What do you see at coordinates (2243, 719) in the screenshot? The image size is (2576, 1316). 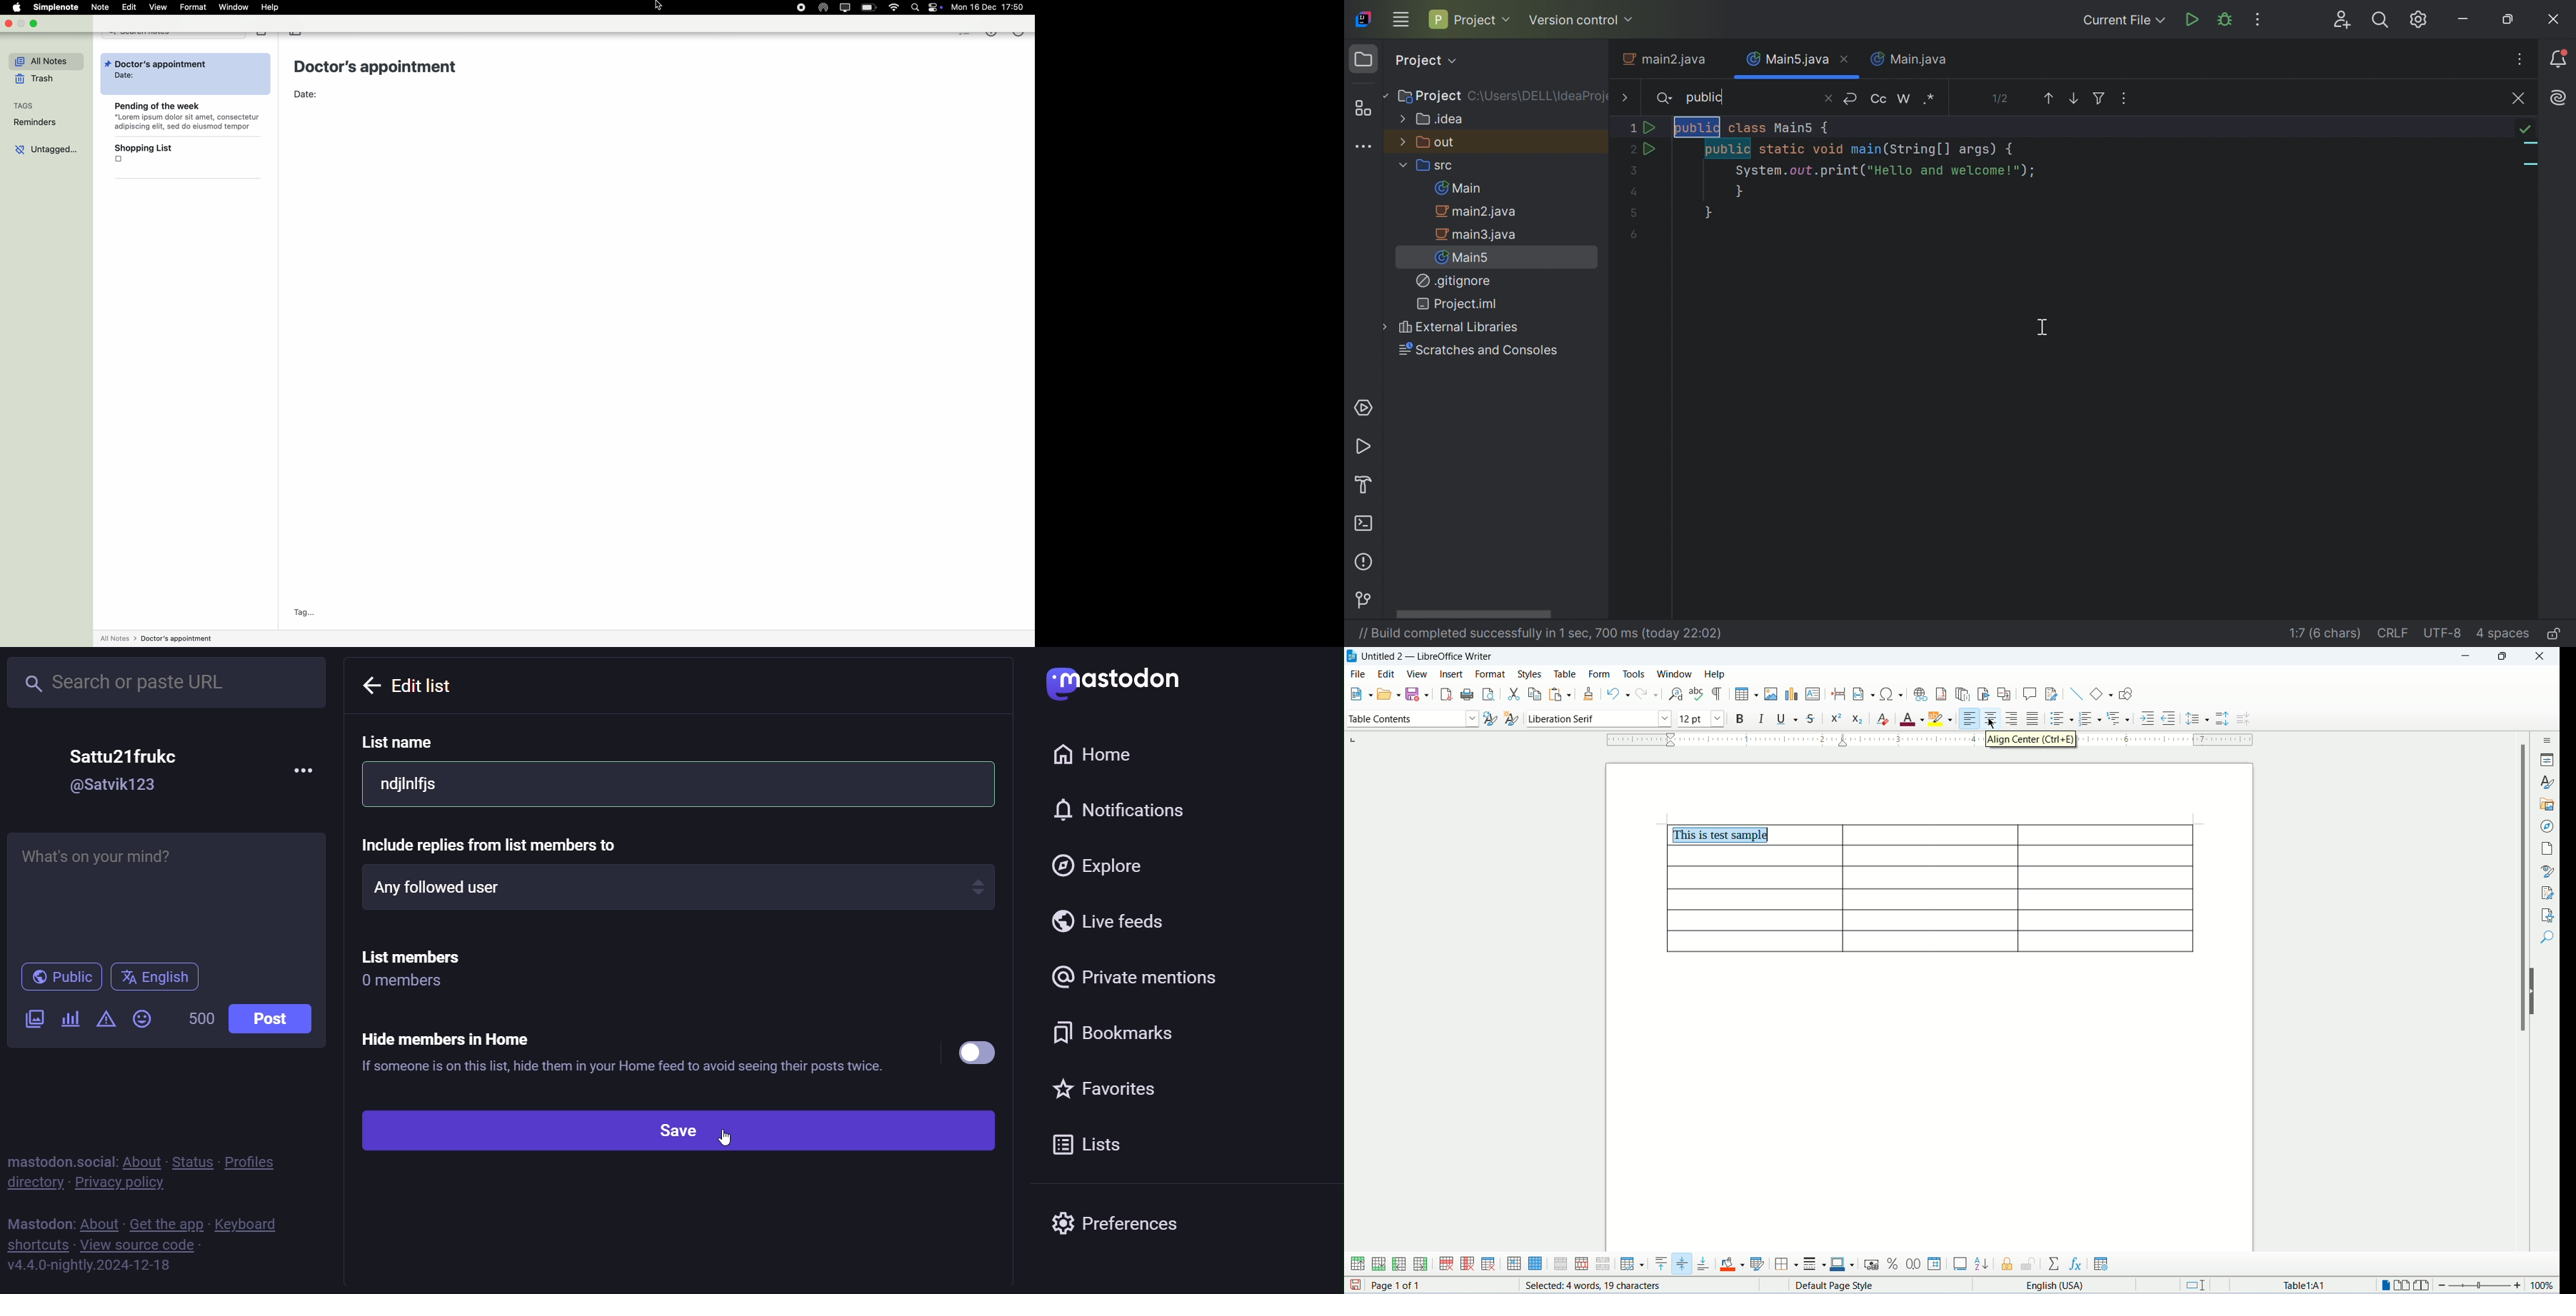 I see `decrease paragraph spacing` at bounding box center [2243, 719].